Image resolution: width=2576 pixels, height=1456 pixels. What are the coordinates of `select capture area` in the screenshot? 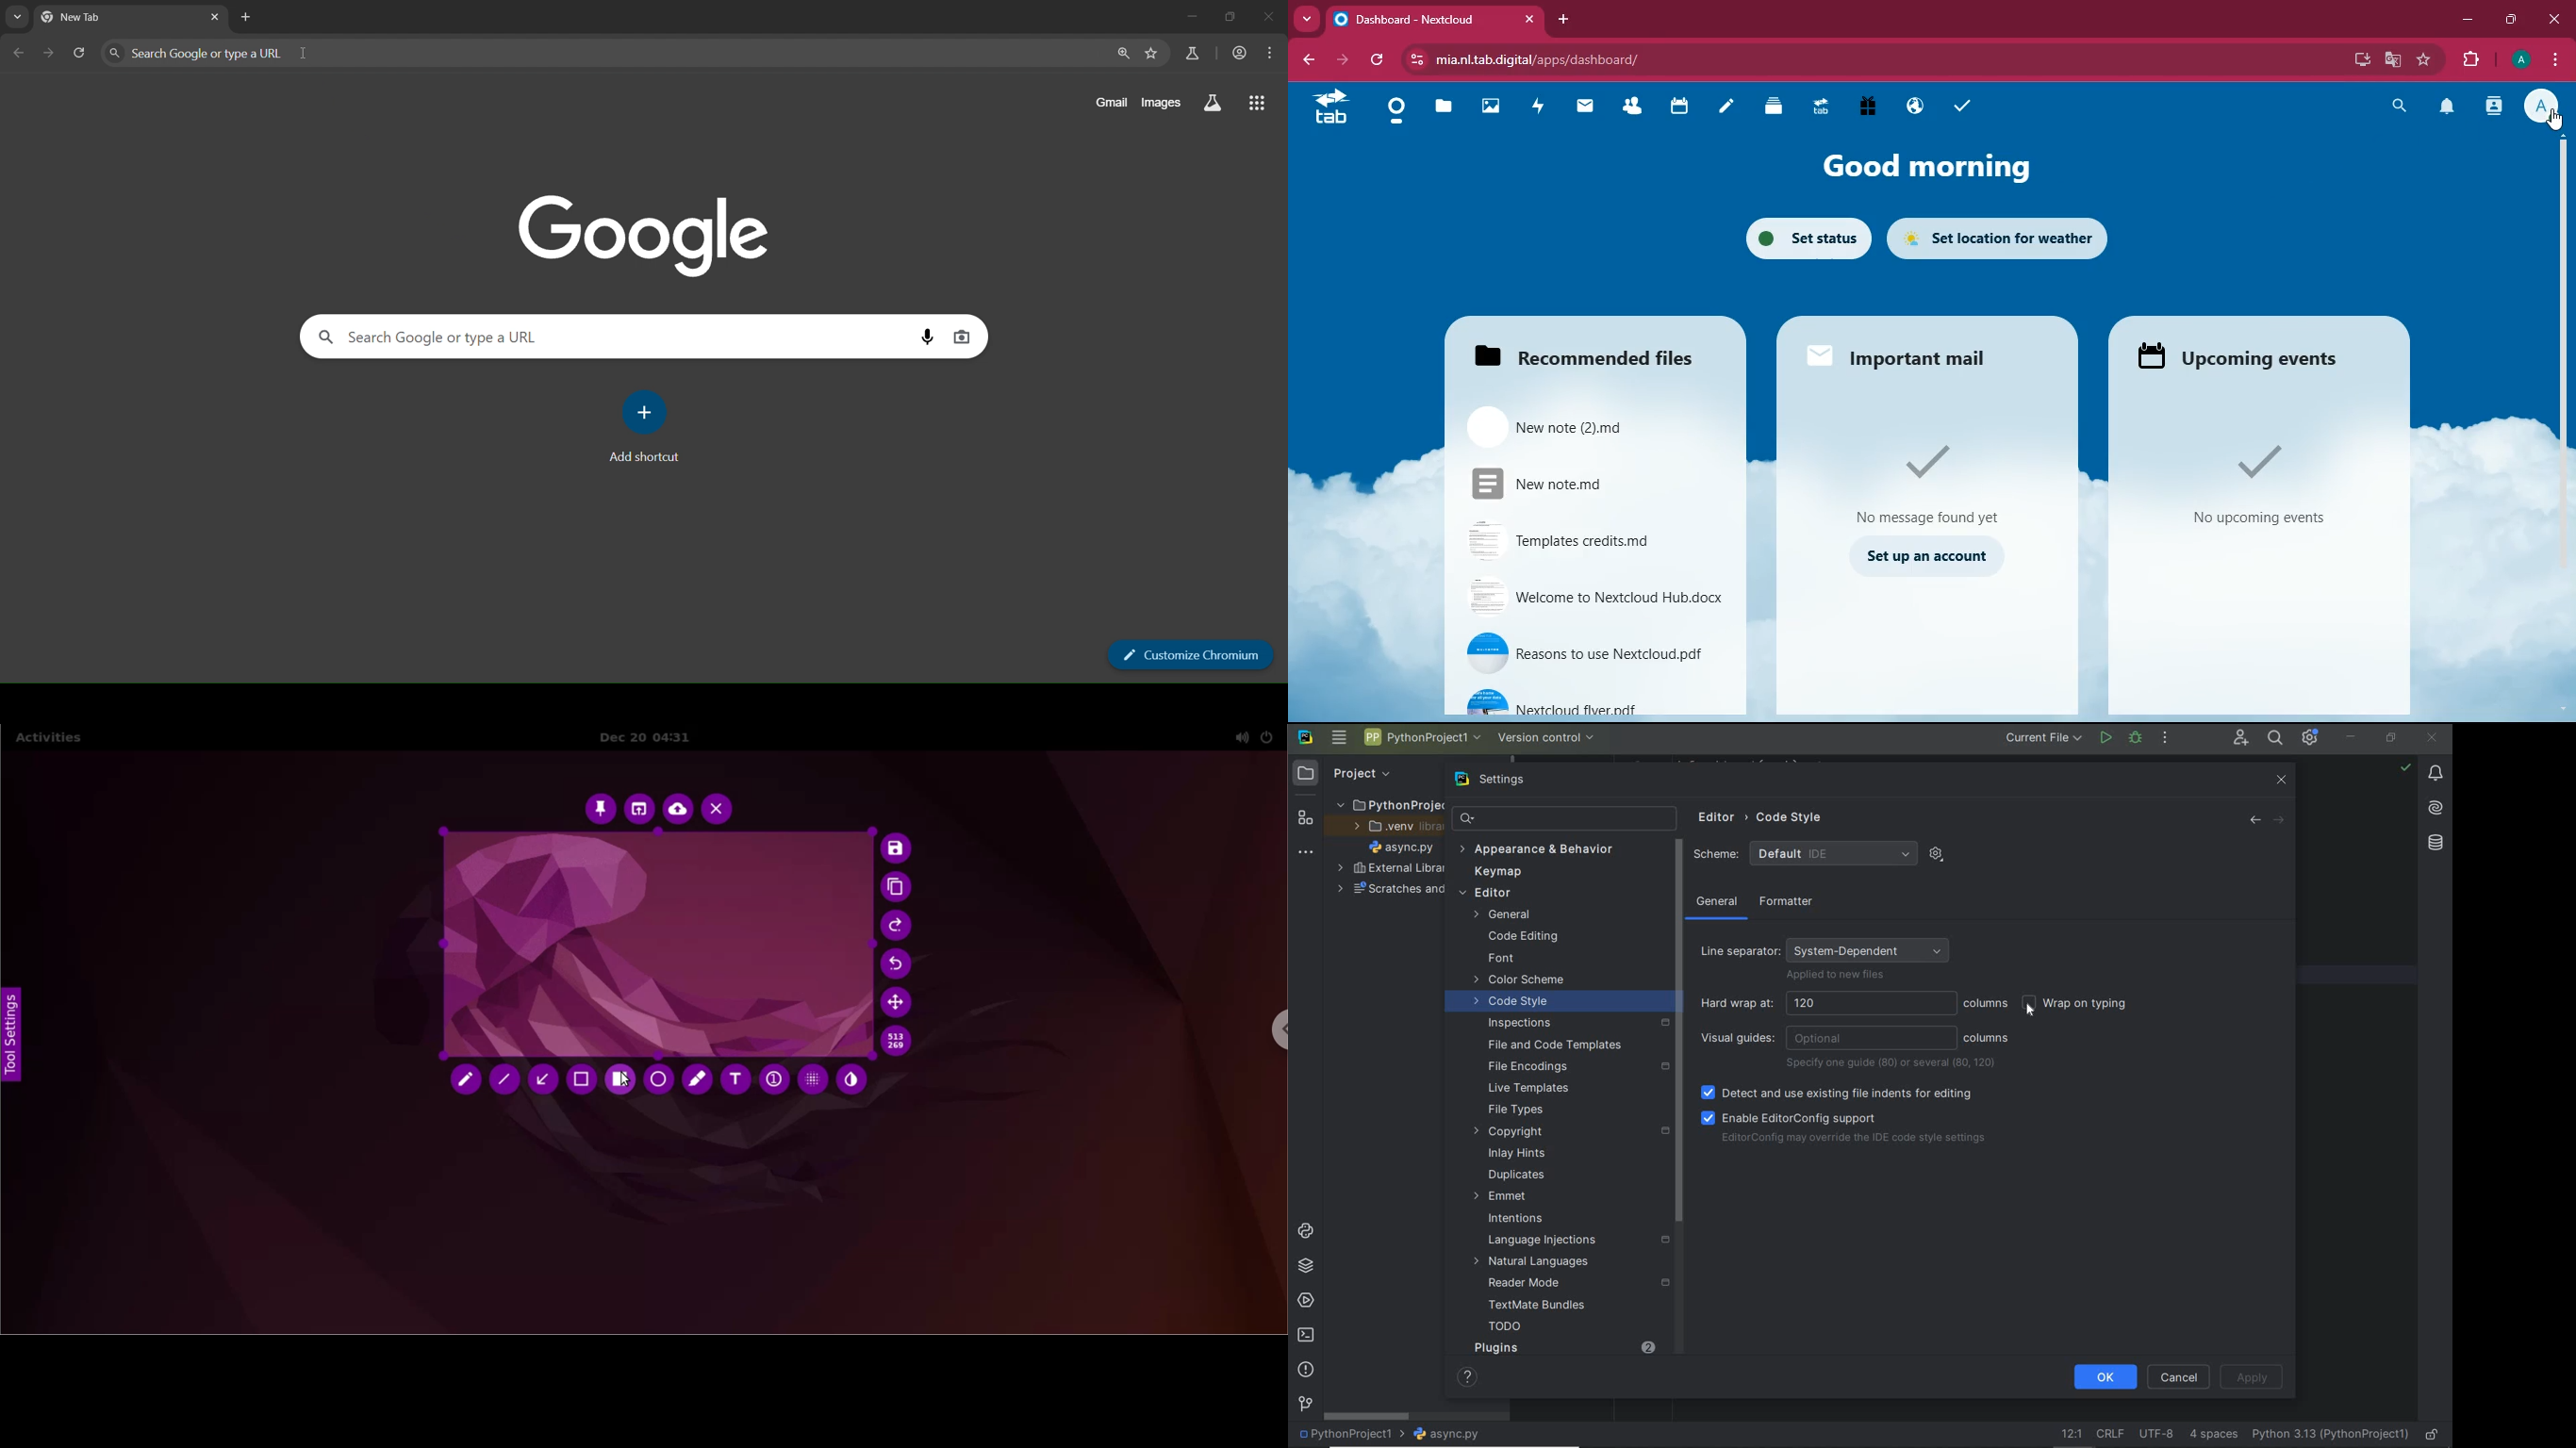 It's located at (654, 944).